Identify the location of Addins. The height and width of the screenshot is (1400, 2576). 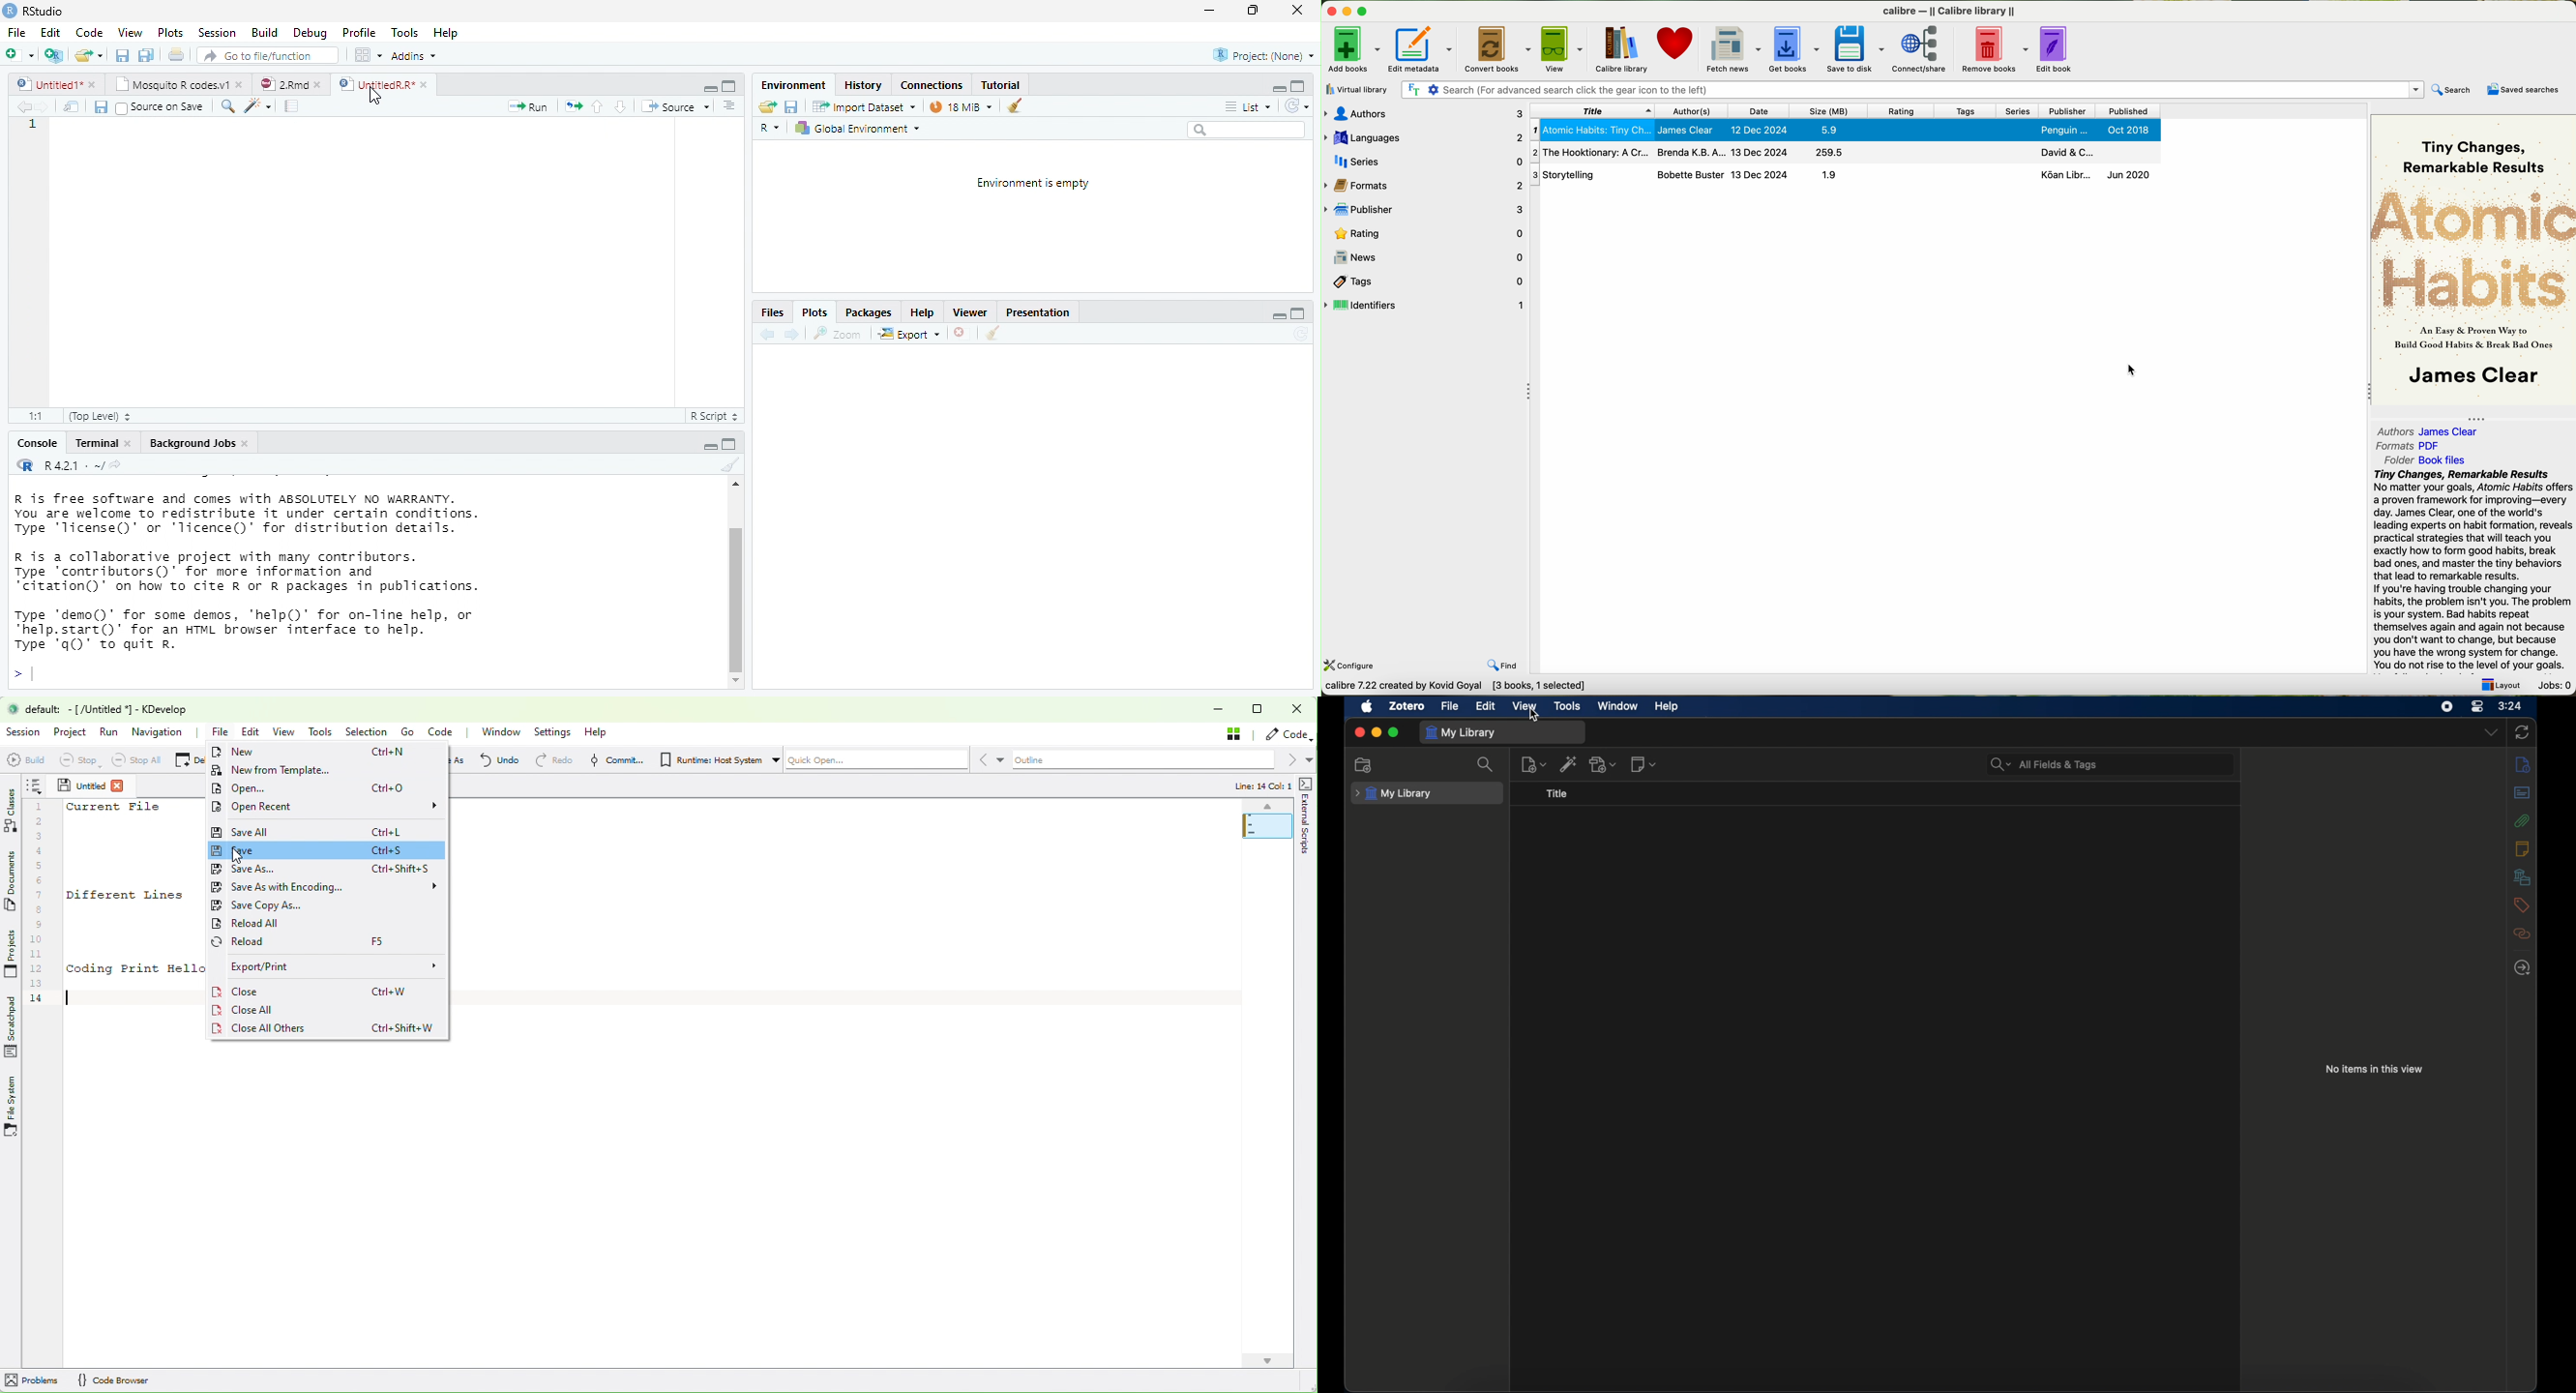
(414, 56).